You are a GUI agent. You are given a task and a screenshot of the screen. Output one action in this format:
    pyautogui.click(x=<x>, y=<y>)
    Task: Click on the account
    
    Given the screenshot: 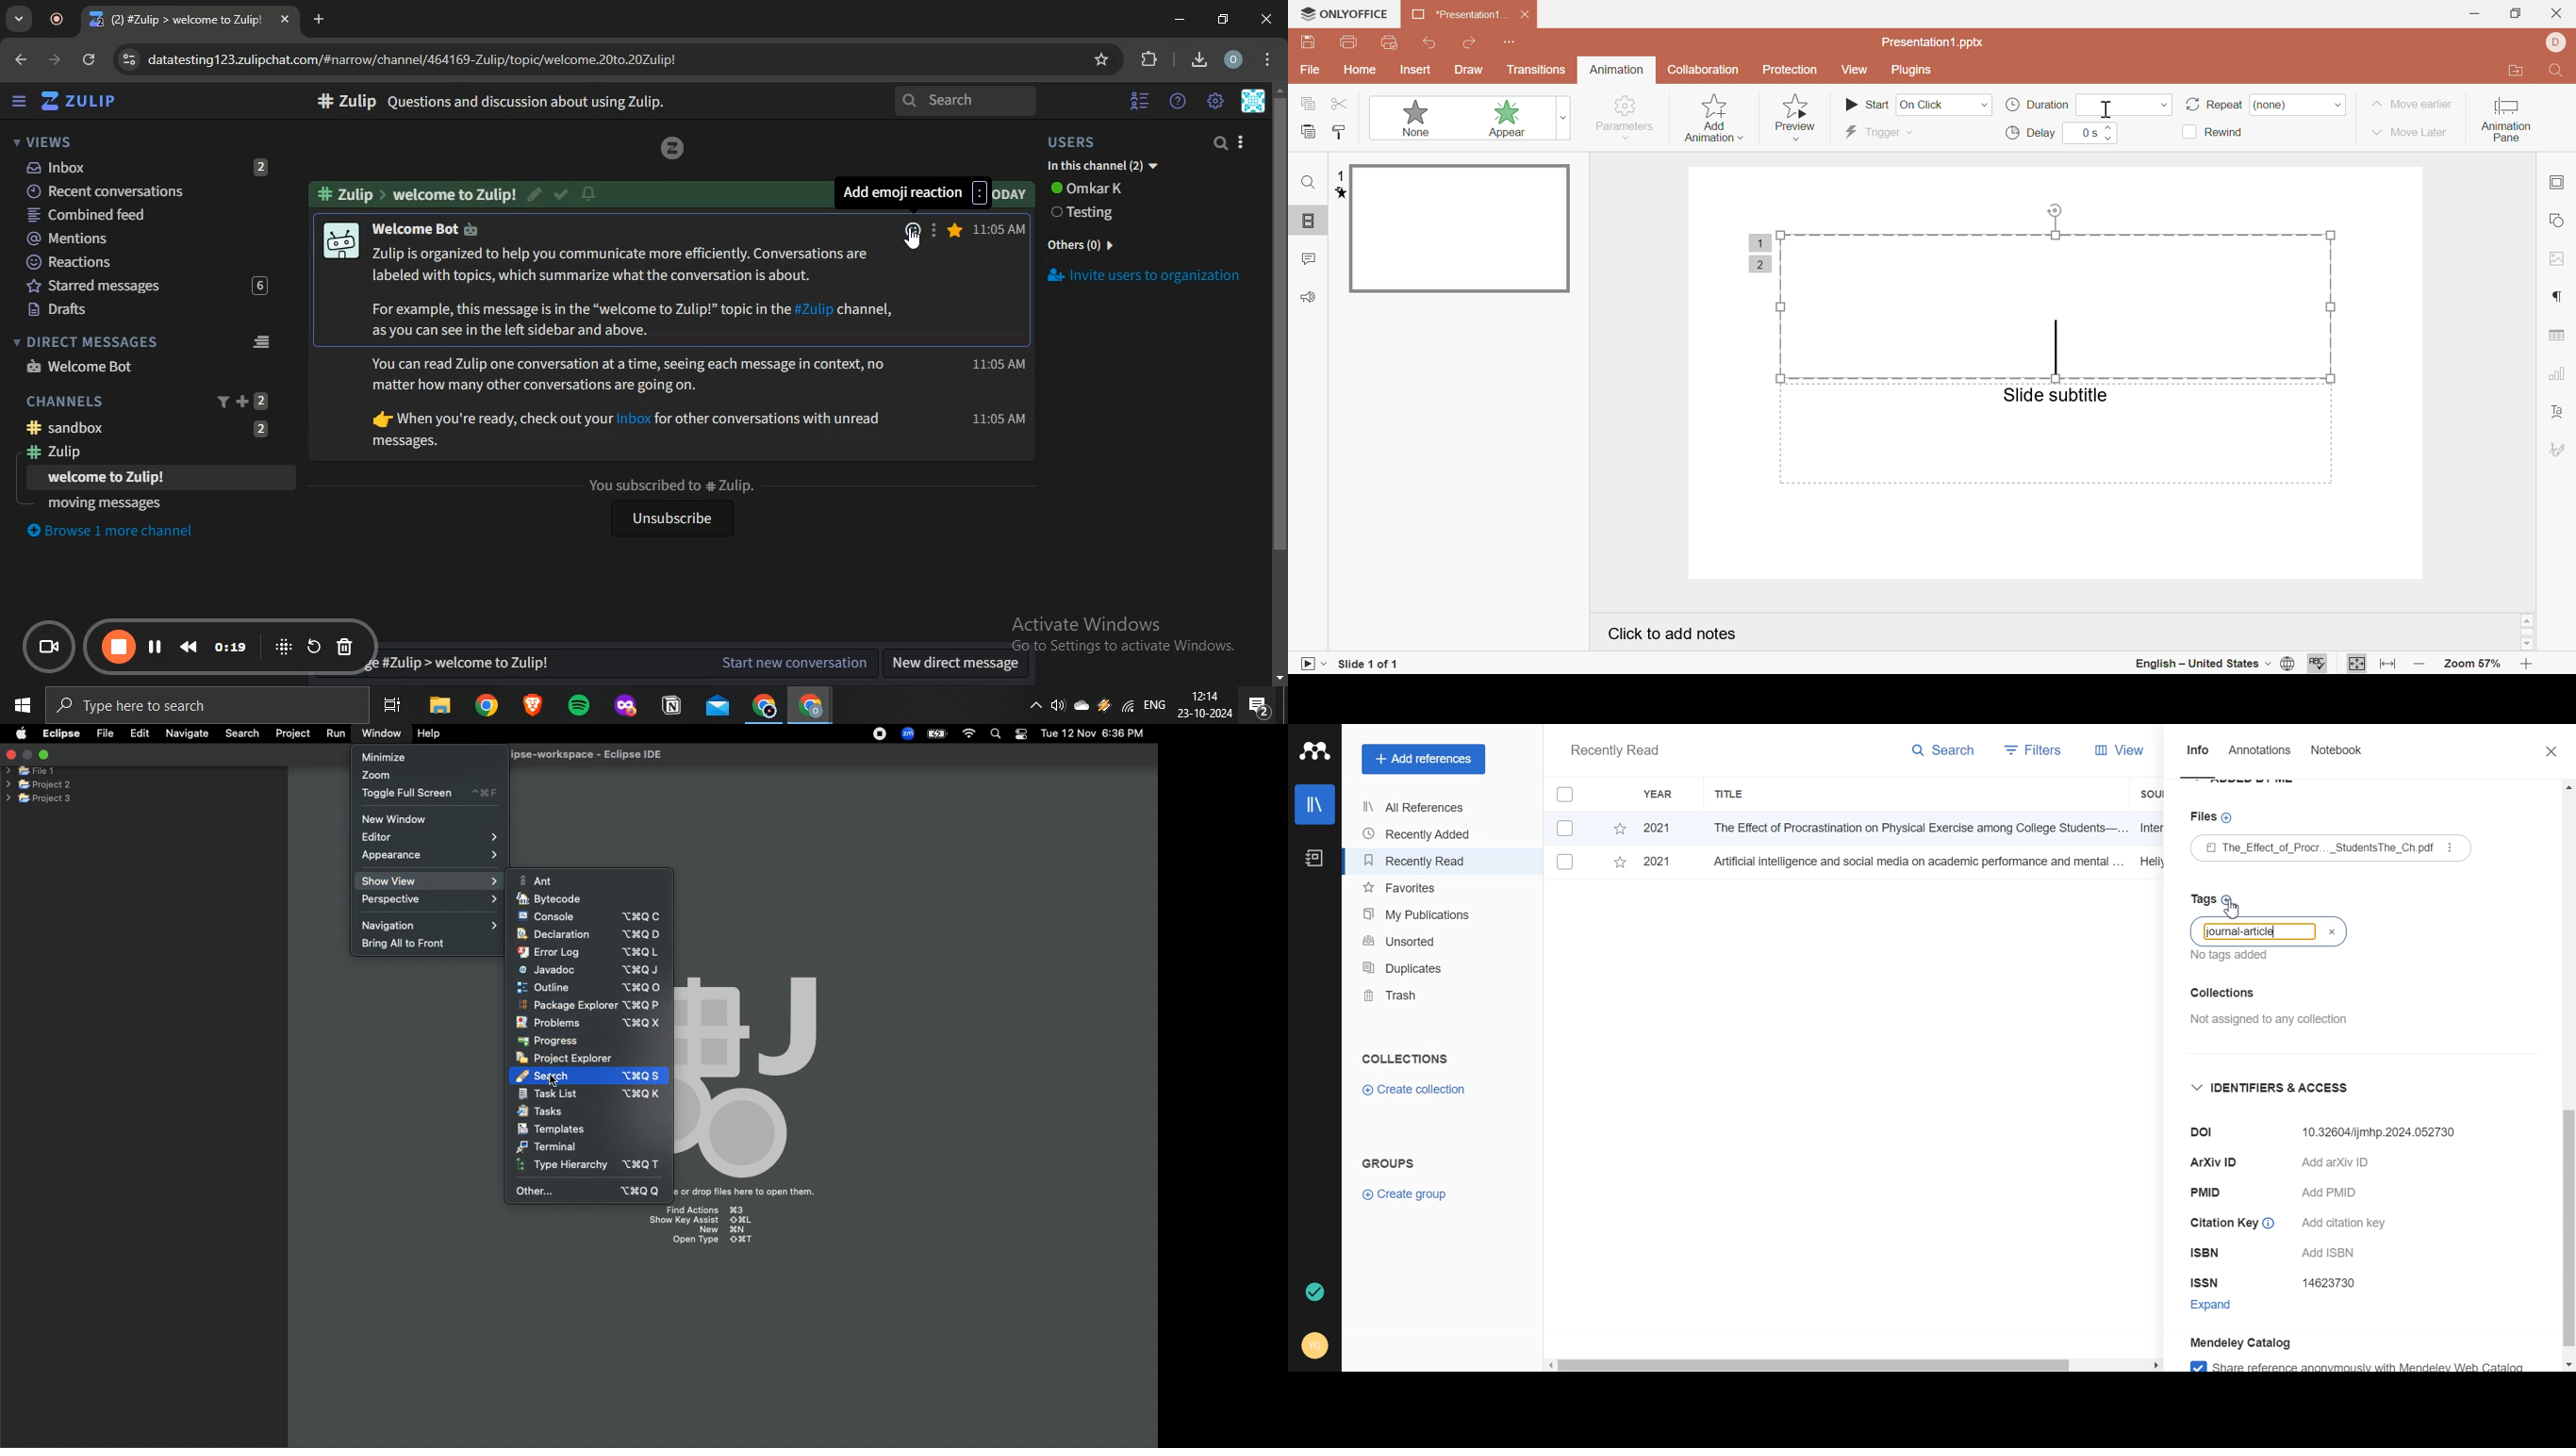 What is the action you would take?
    pyautogui.click(x=1234, y=60)
    